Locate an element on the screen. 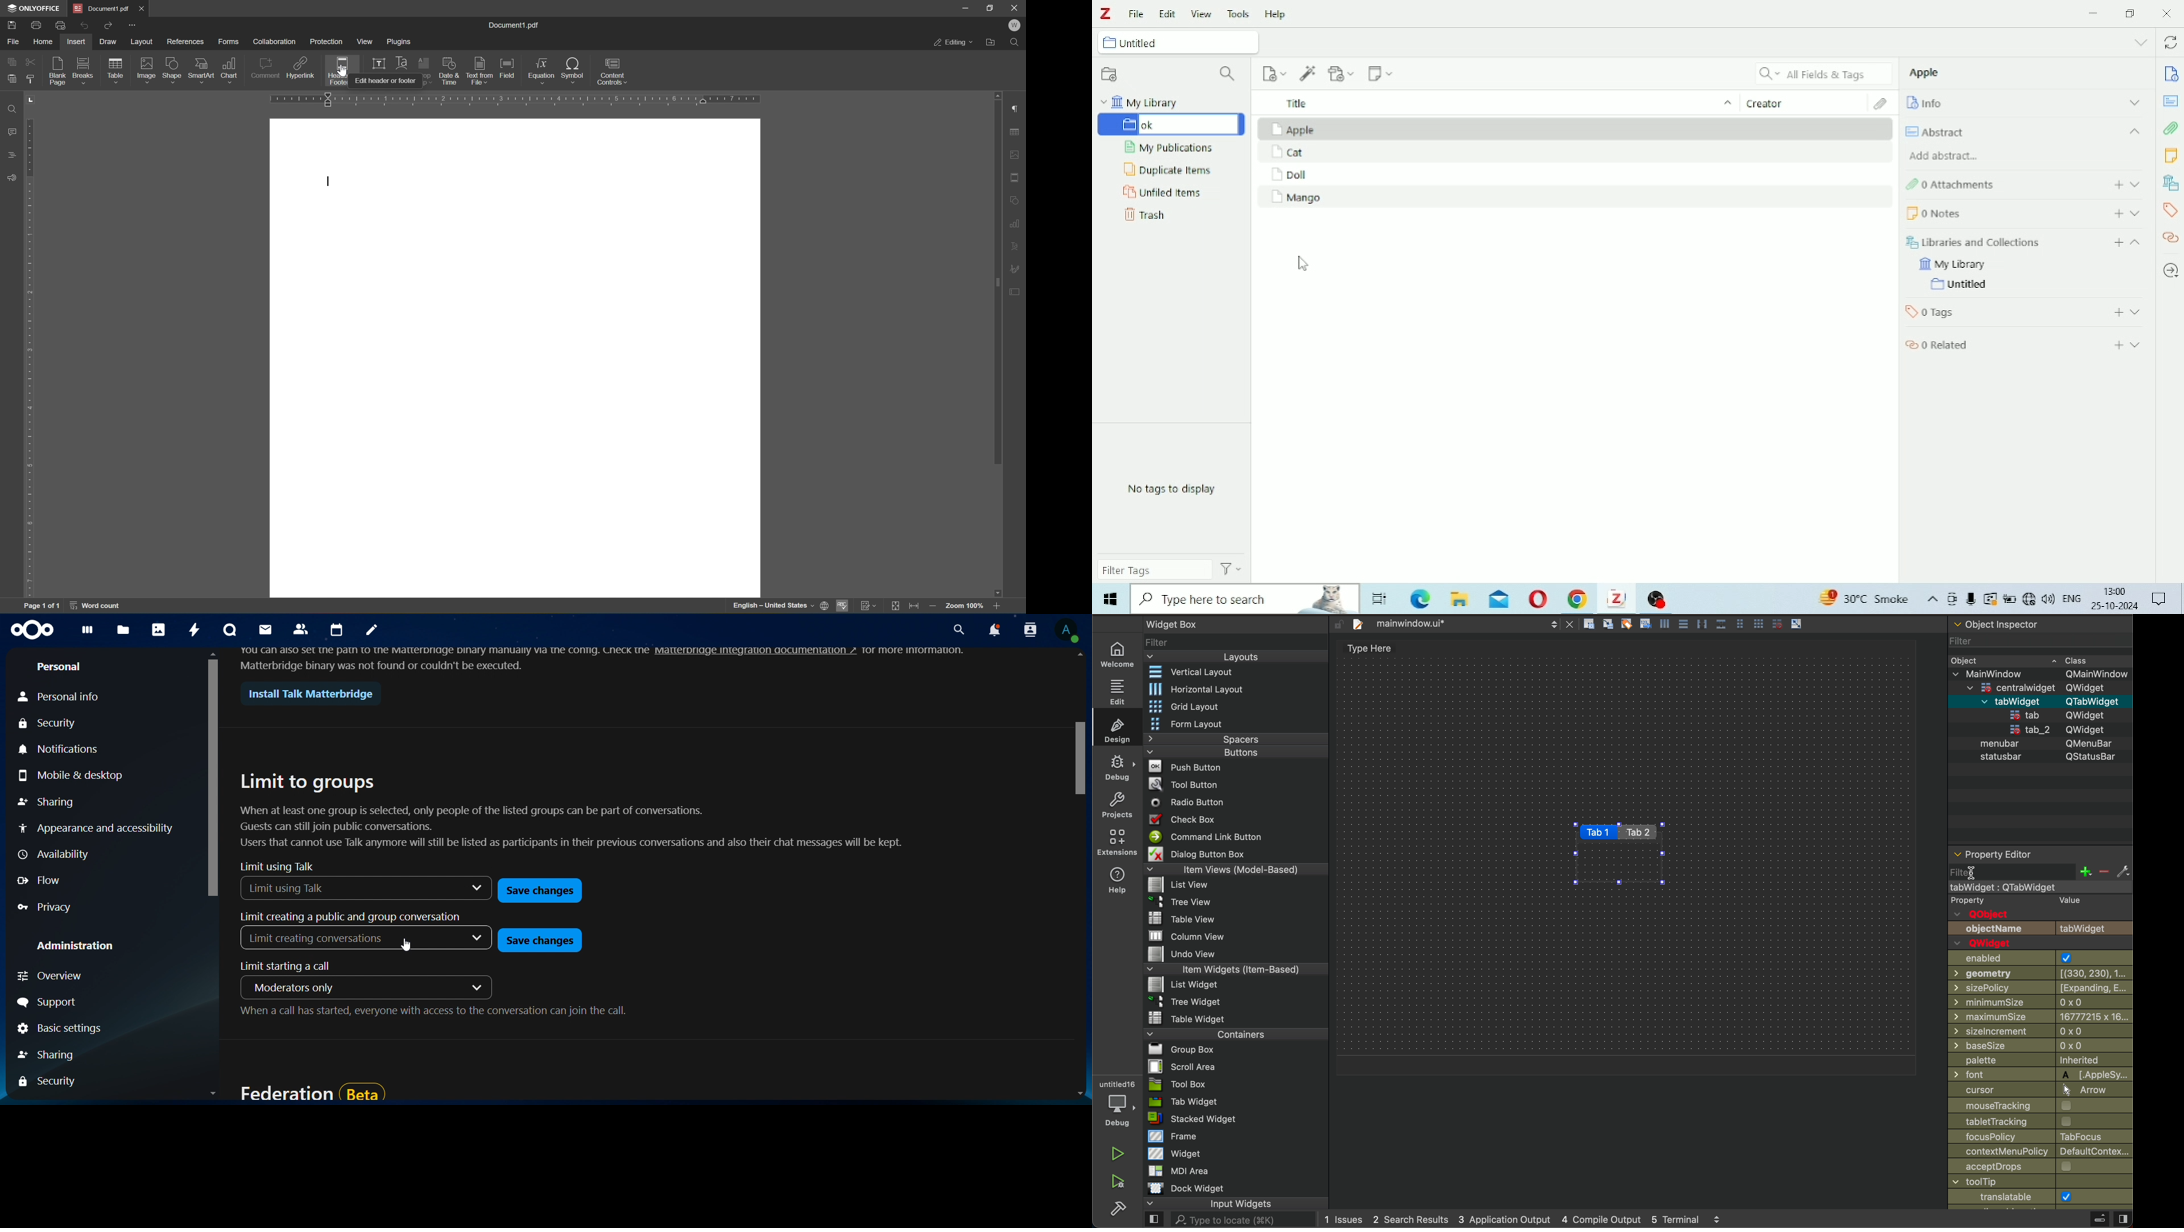  hyperlink is located at coordinates (300, 67).